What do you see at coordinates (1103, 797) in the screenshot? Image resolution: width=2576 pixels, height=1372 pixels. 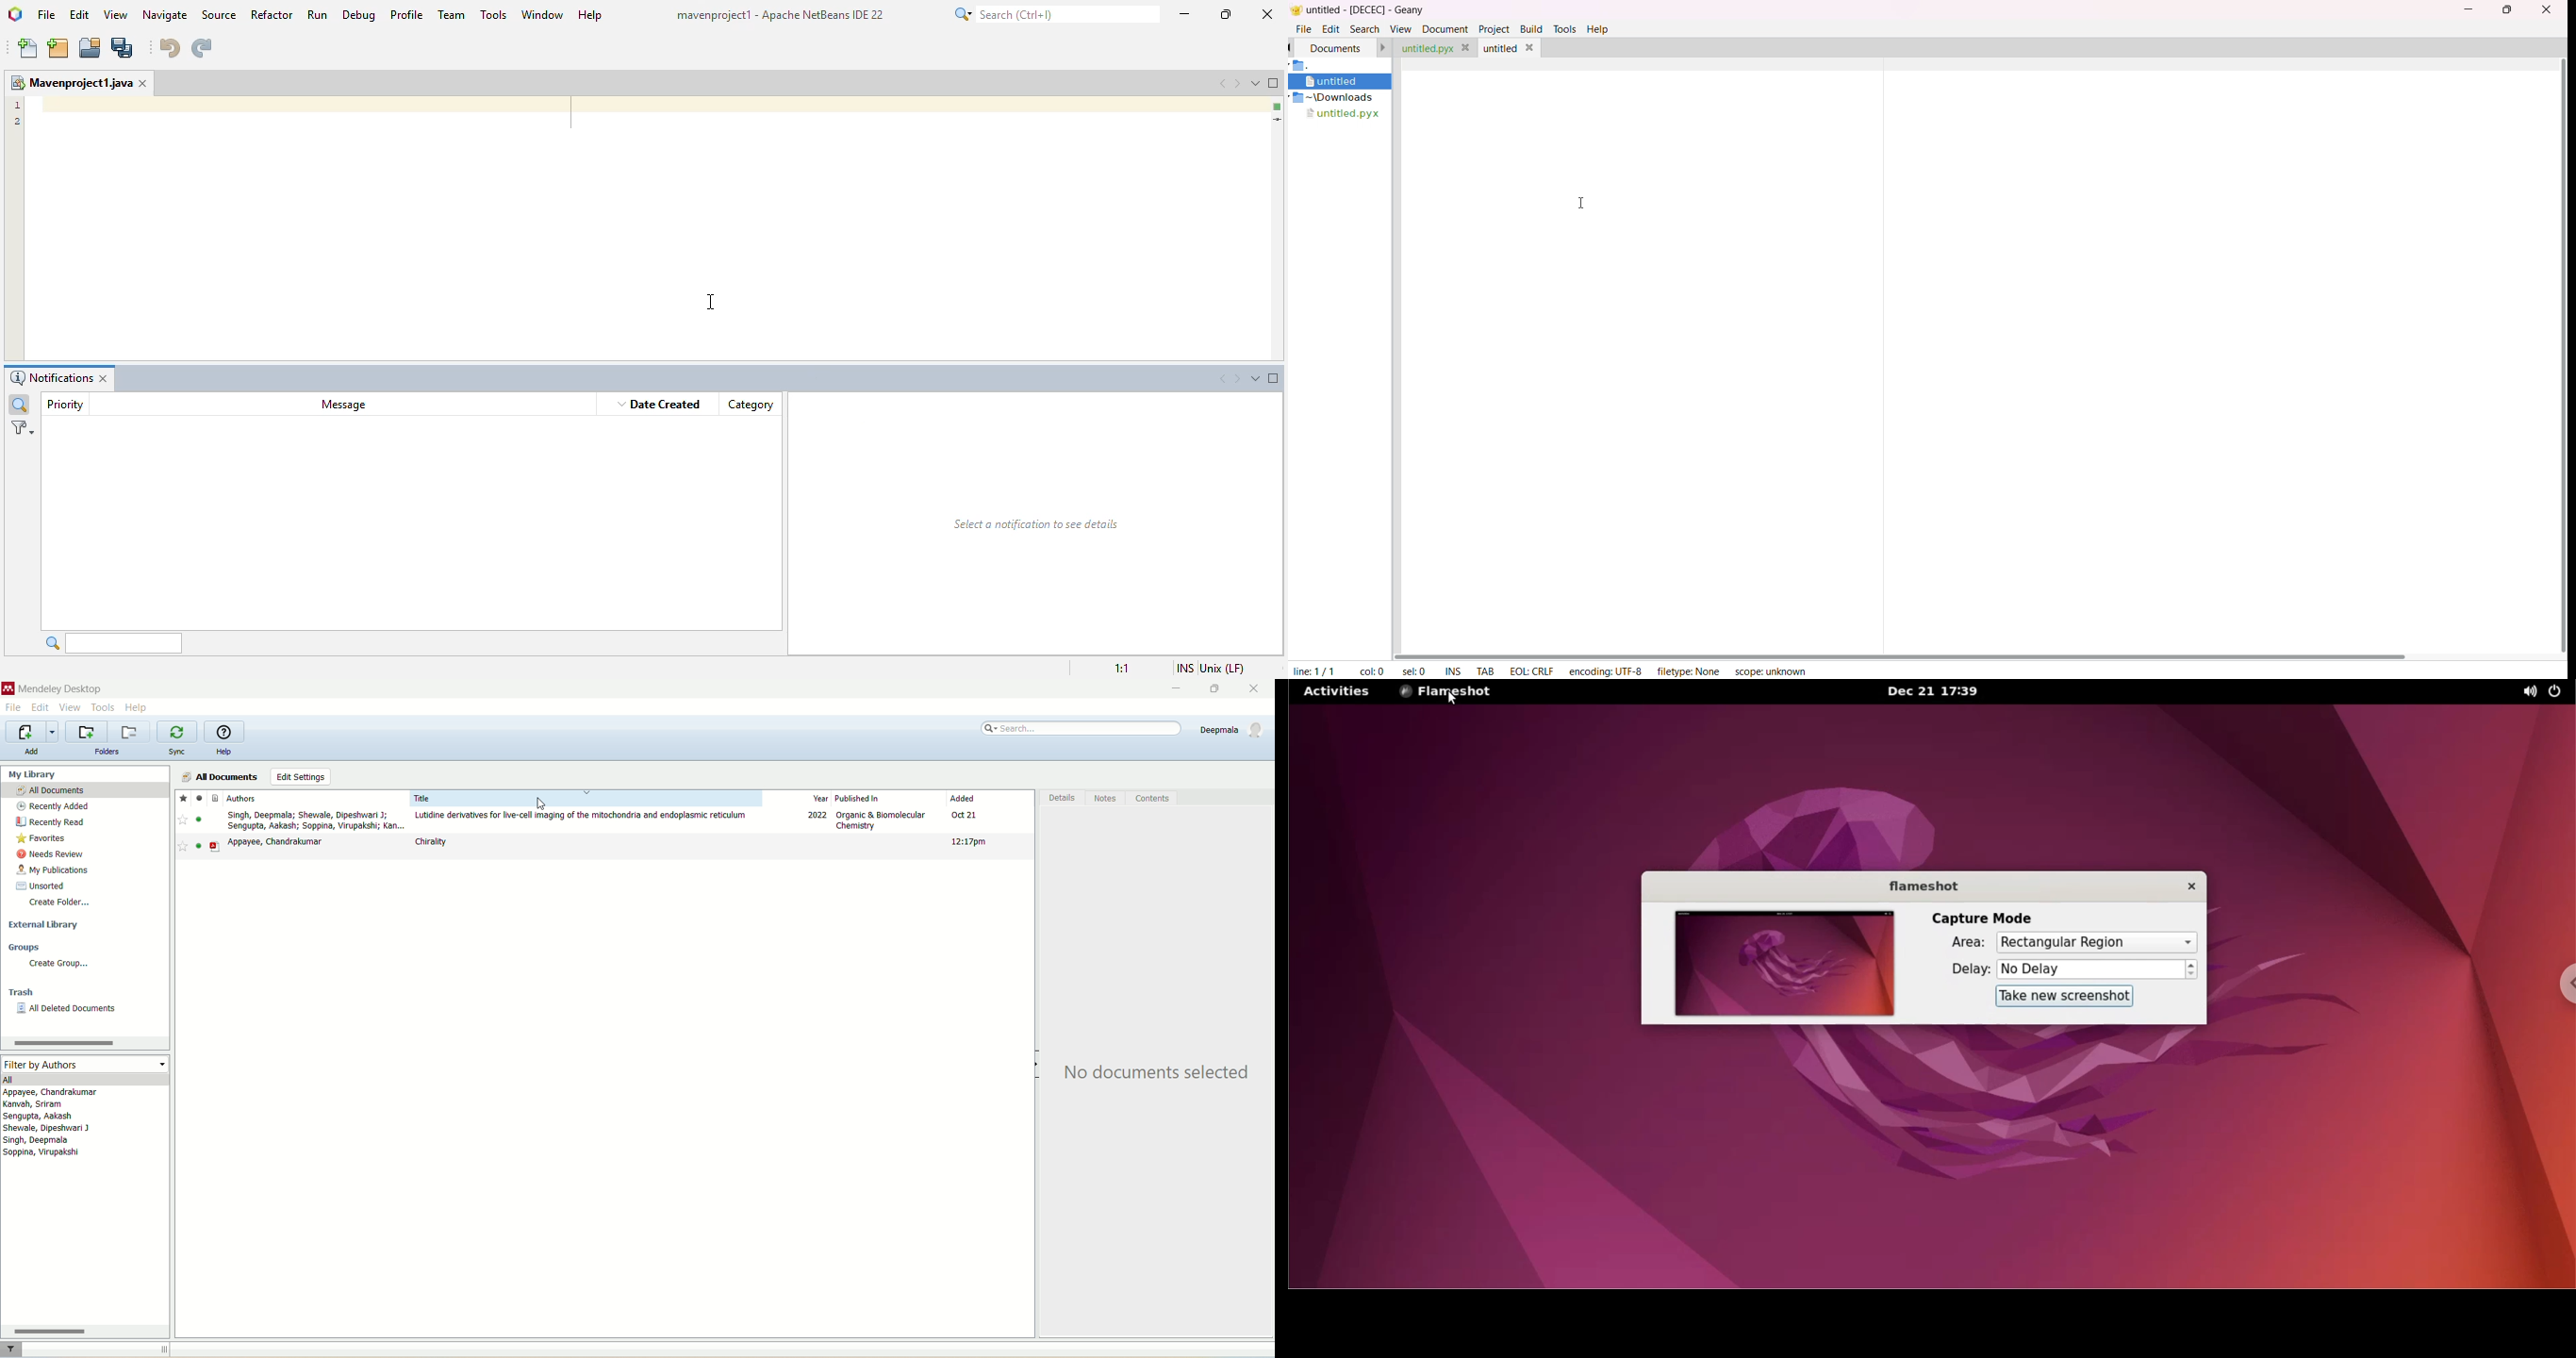 I see `notes` at bounding box center [1103, 797].